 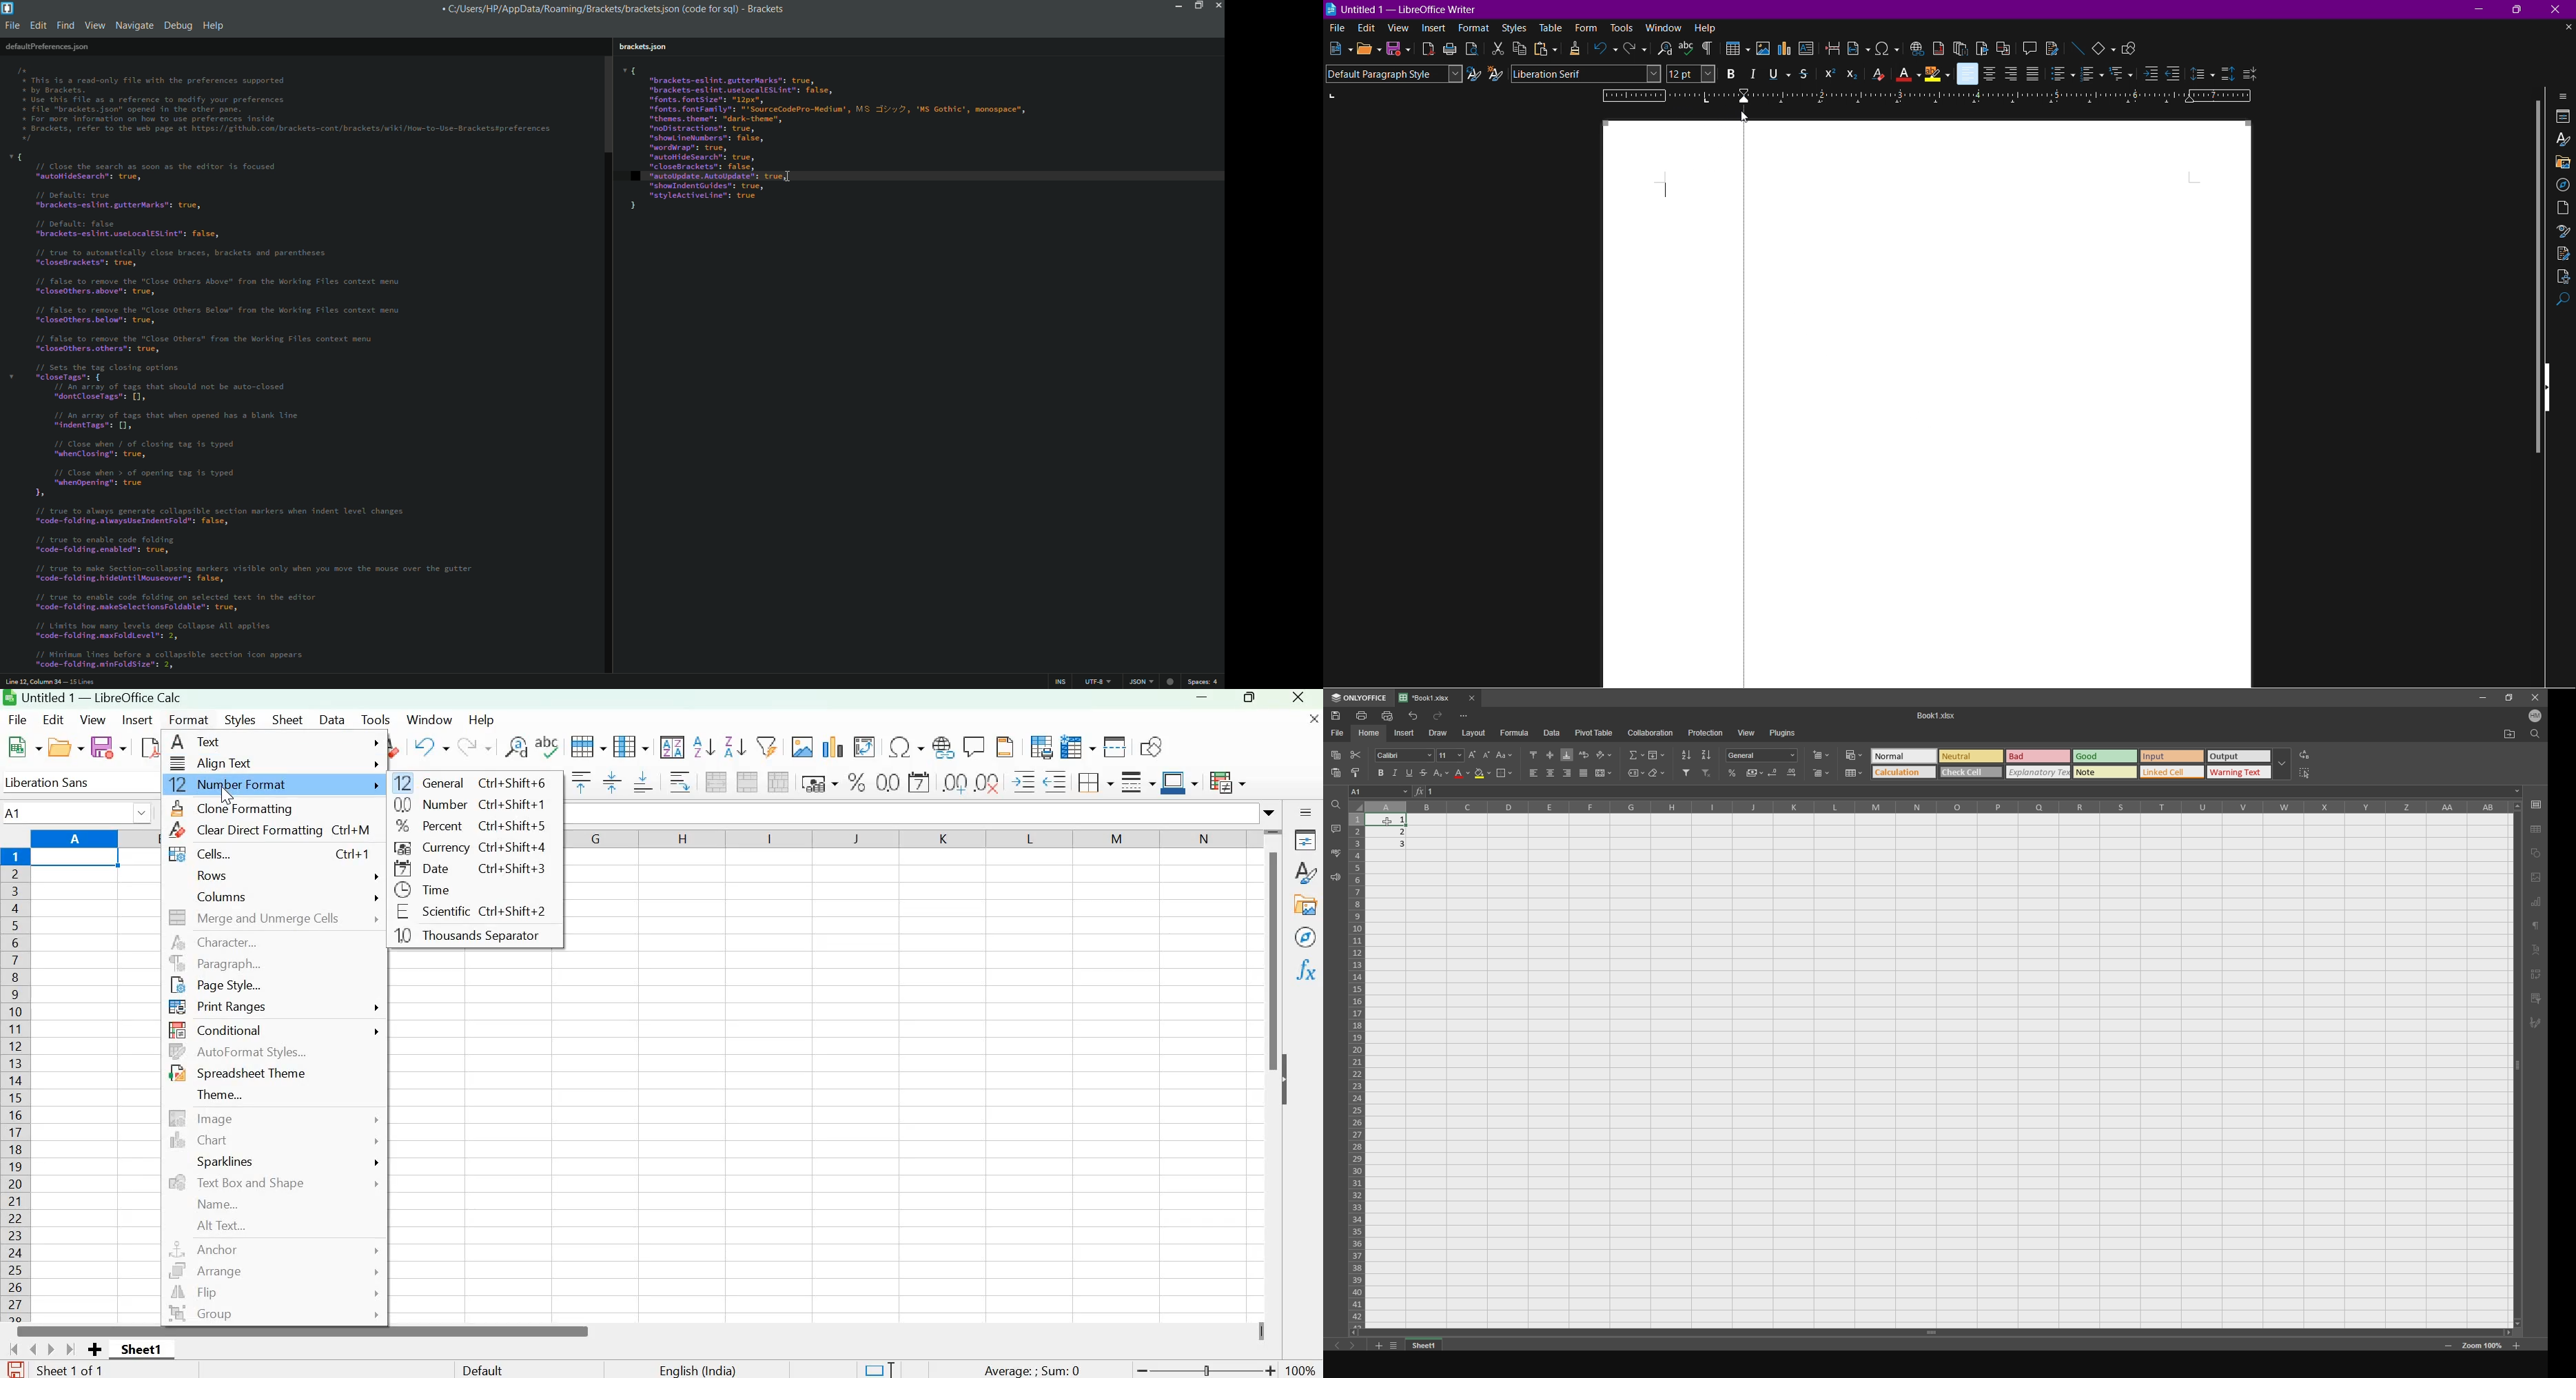 What do you see at coordinates (1303, 1370) in the screenshot?
I see `100%` at bounding box center [1303, 1370].